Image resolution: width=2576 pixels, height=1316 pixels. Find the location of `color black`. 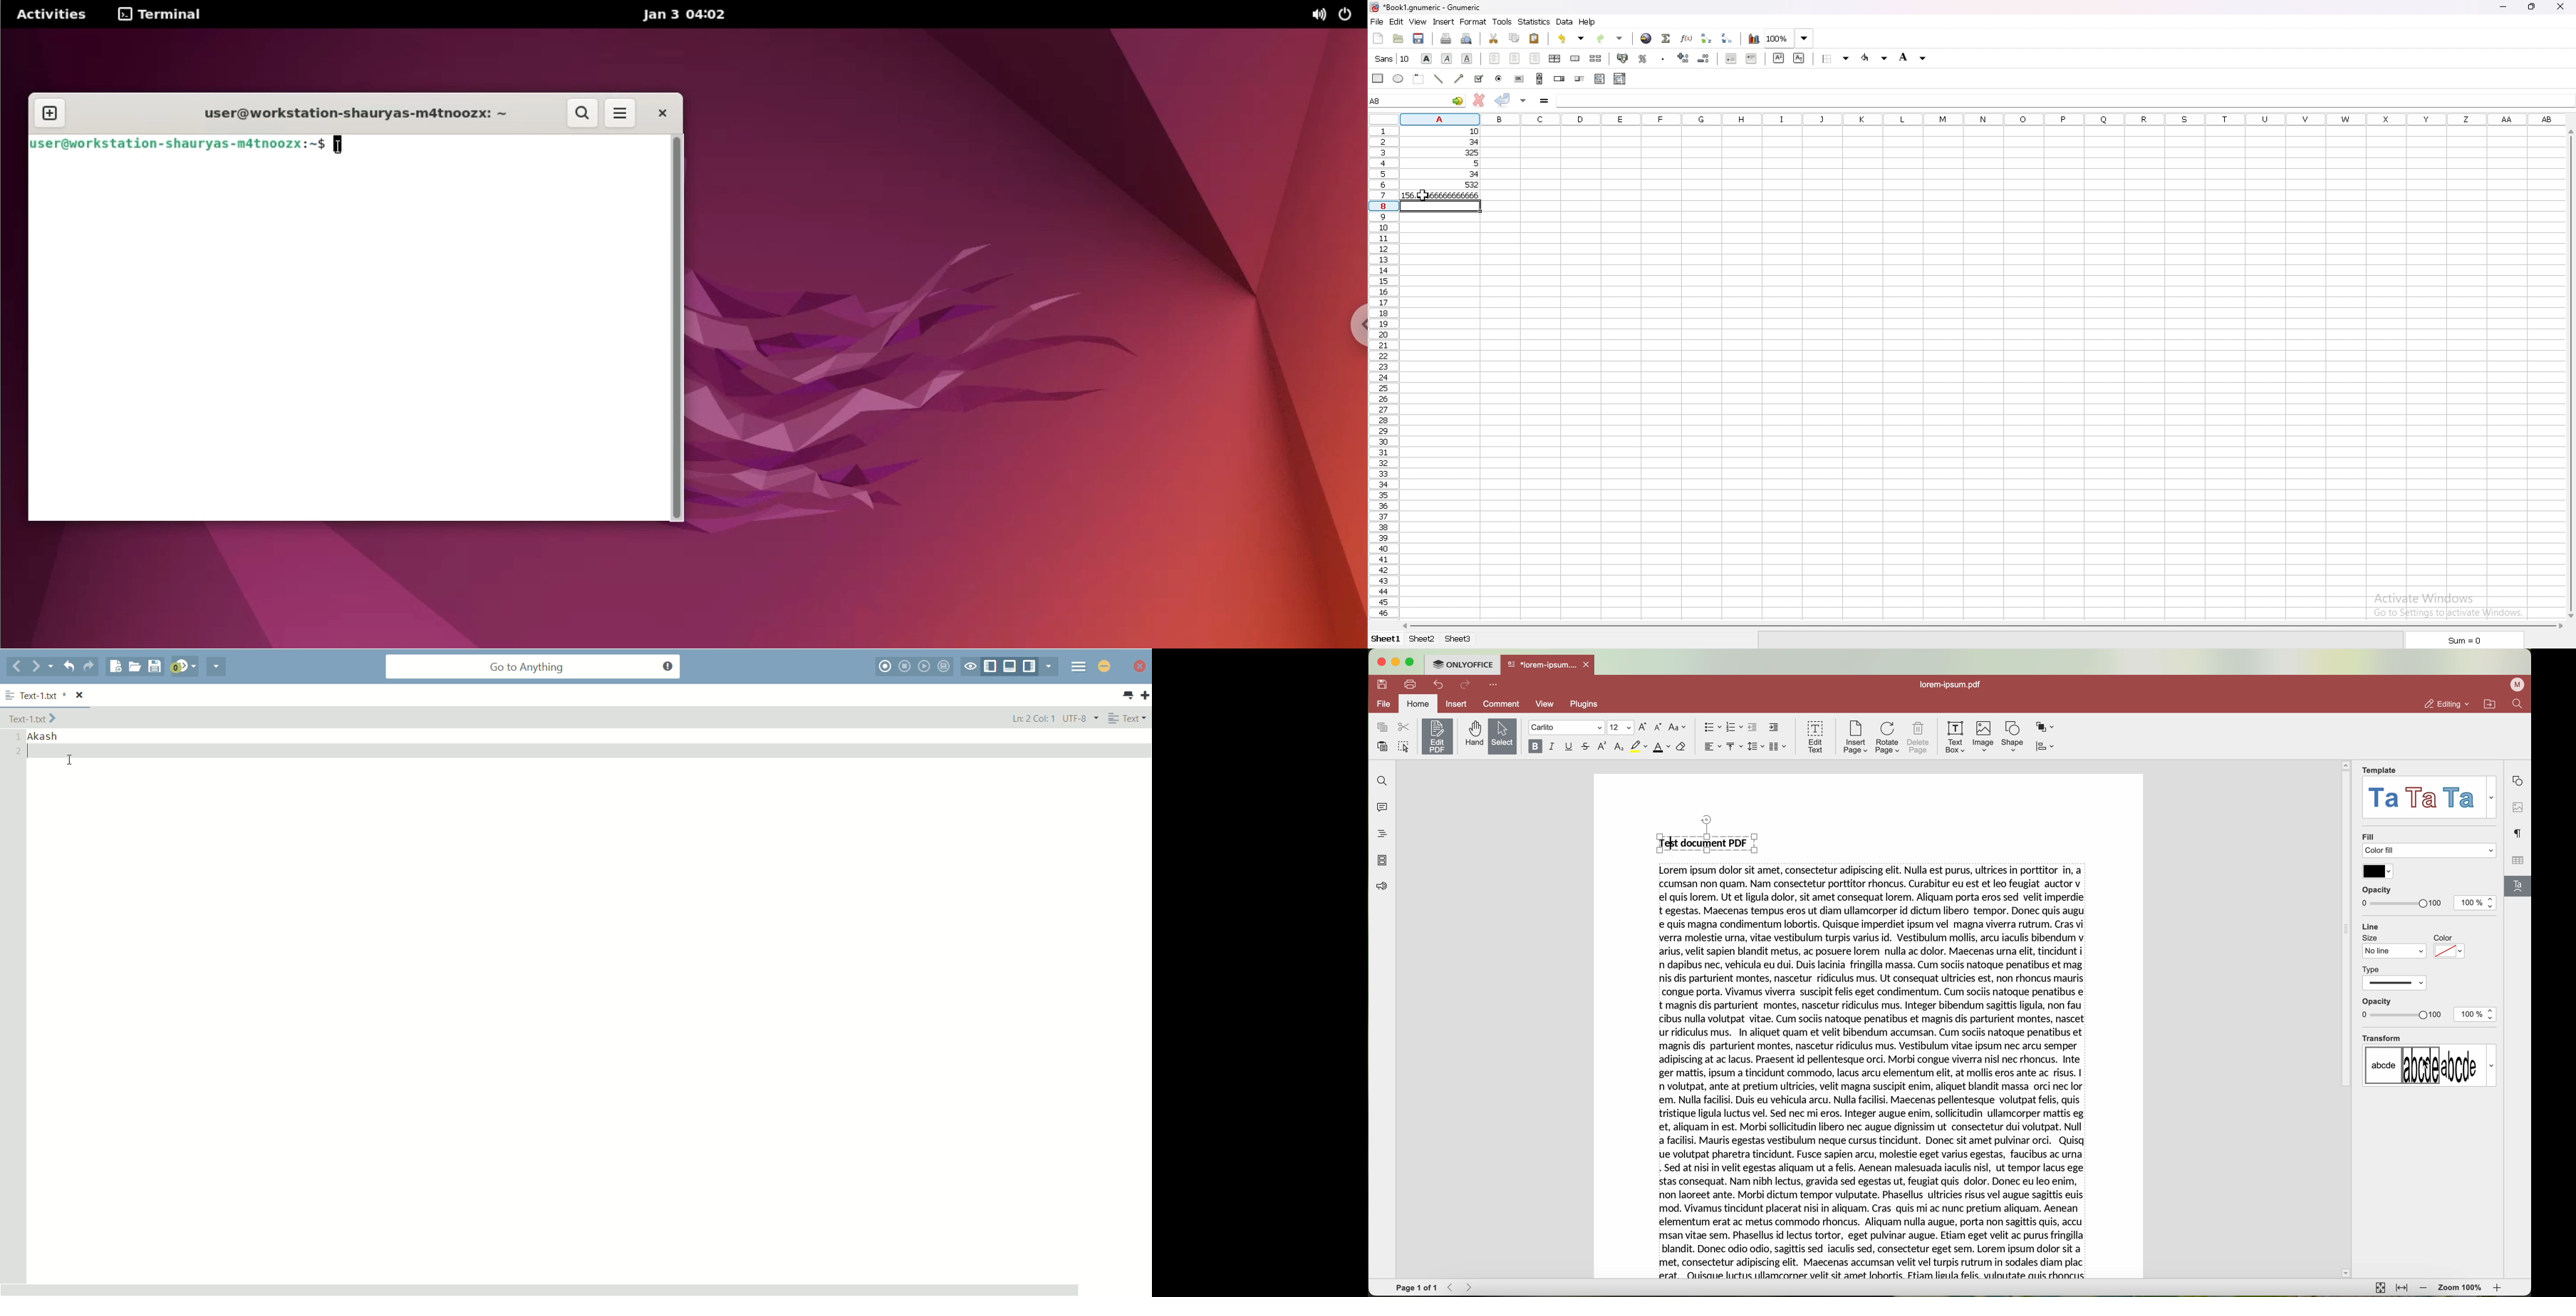

color black is located at coordinates (2378, 871).